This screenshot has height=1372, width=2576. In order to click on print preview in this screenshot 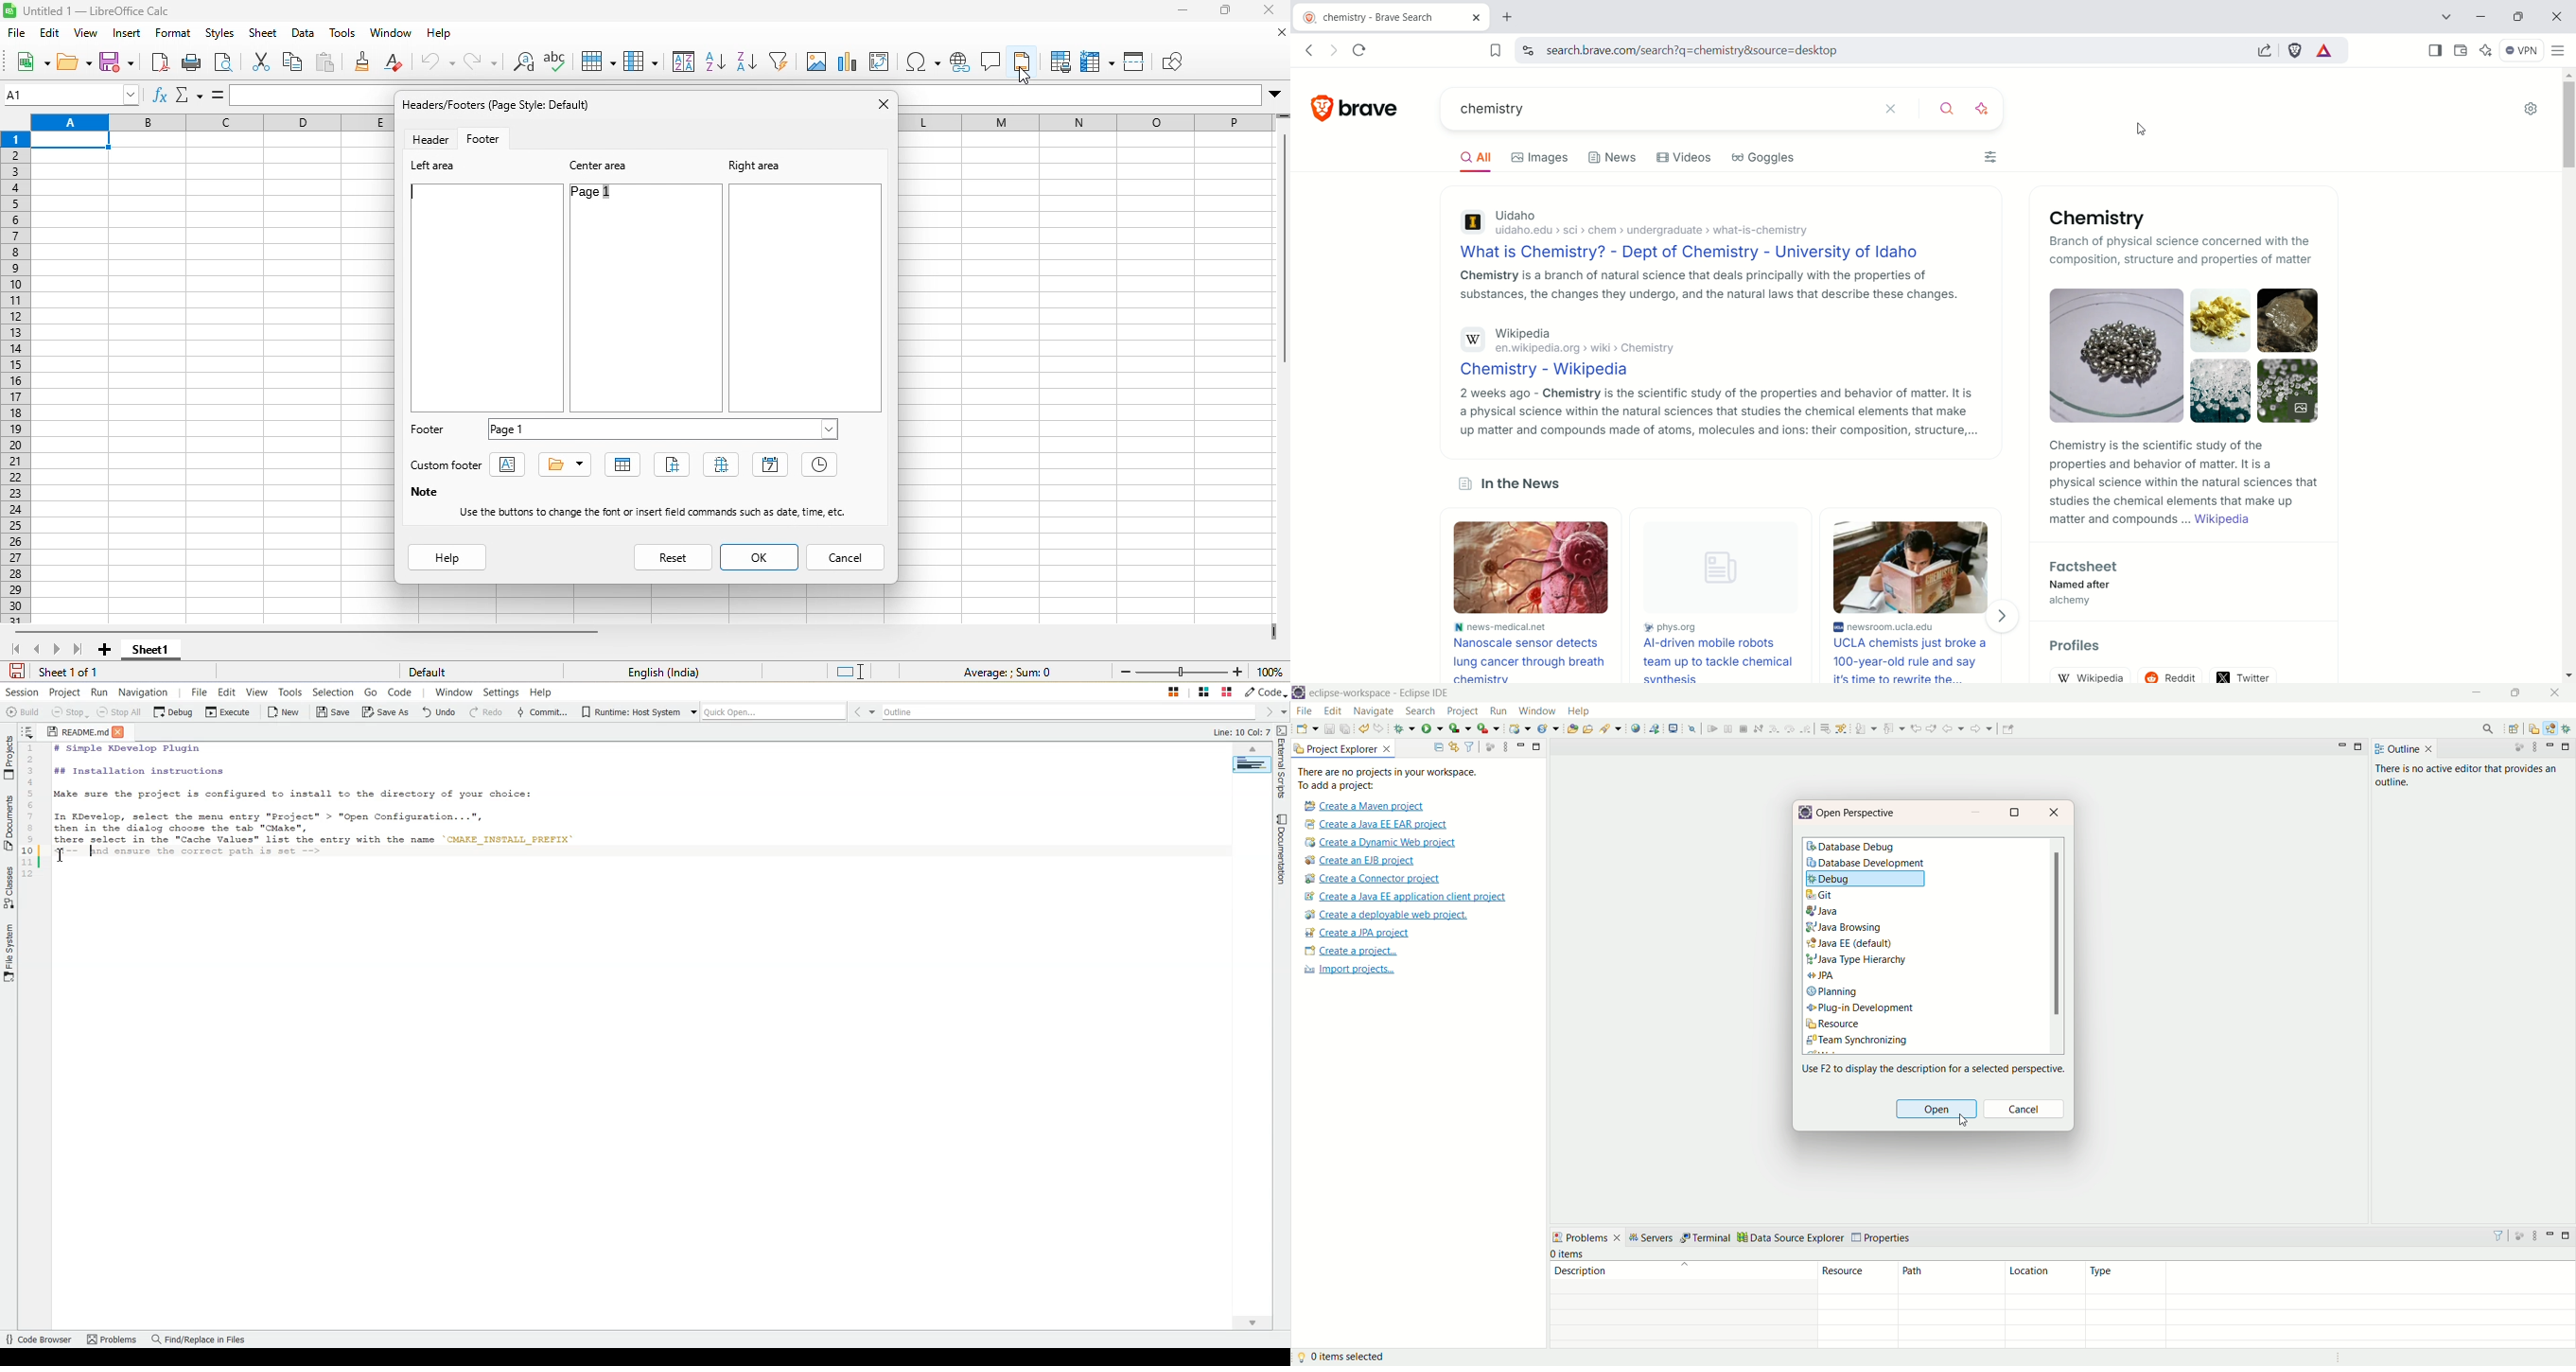, I will do `click(230, 61)`.